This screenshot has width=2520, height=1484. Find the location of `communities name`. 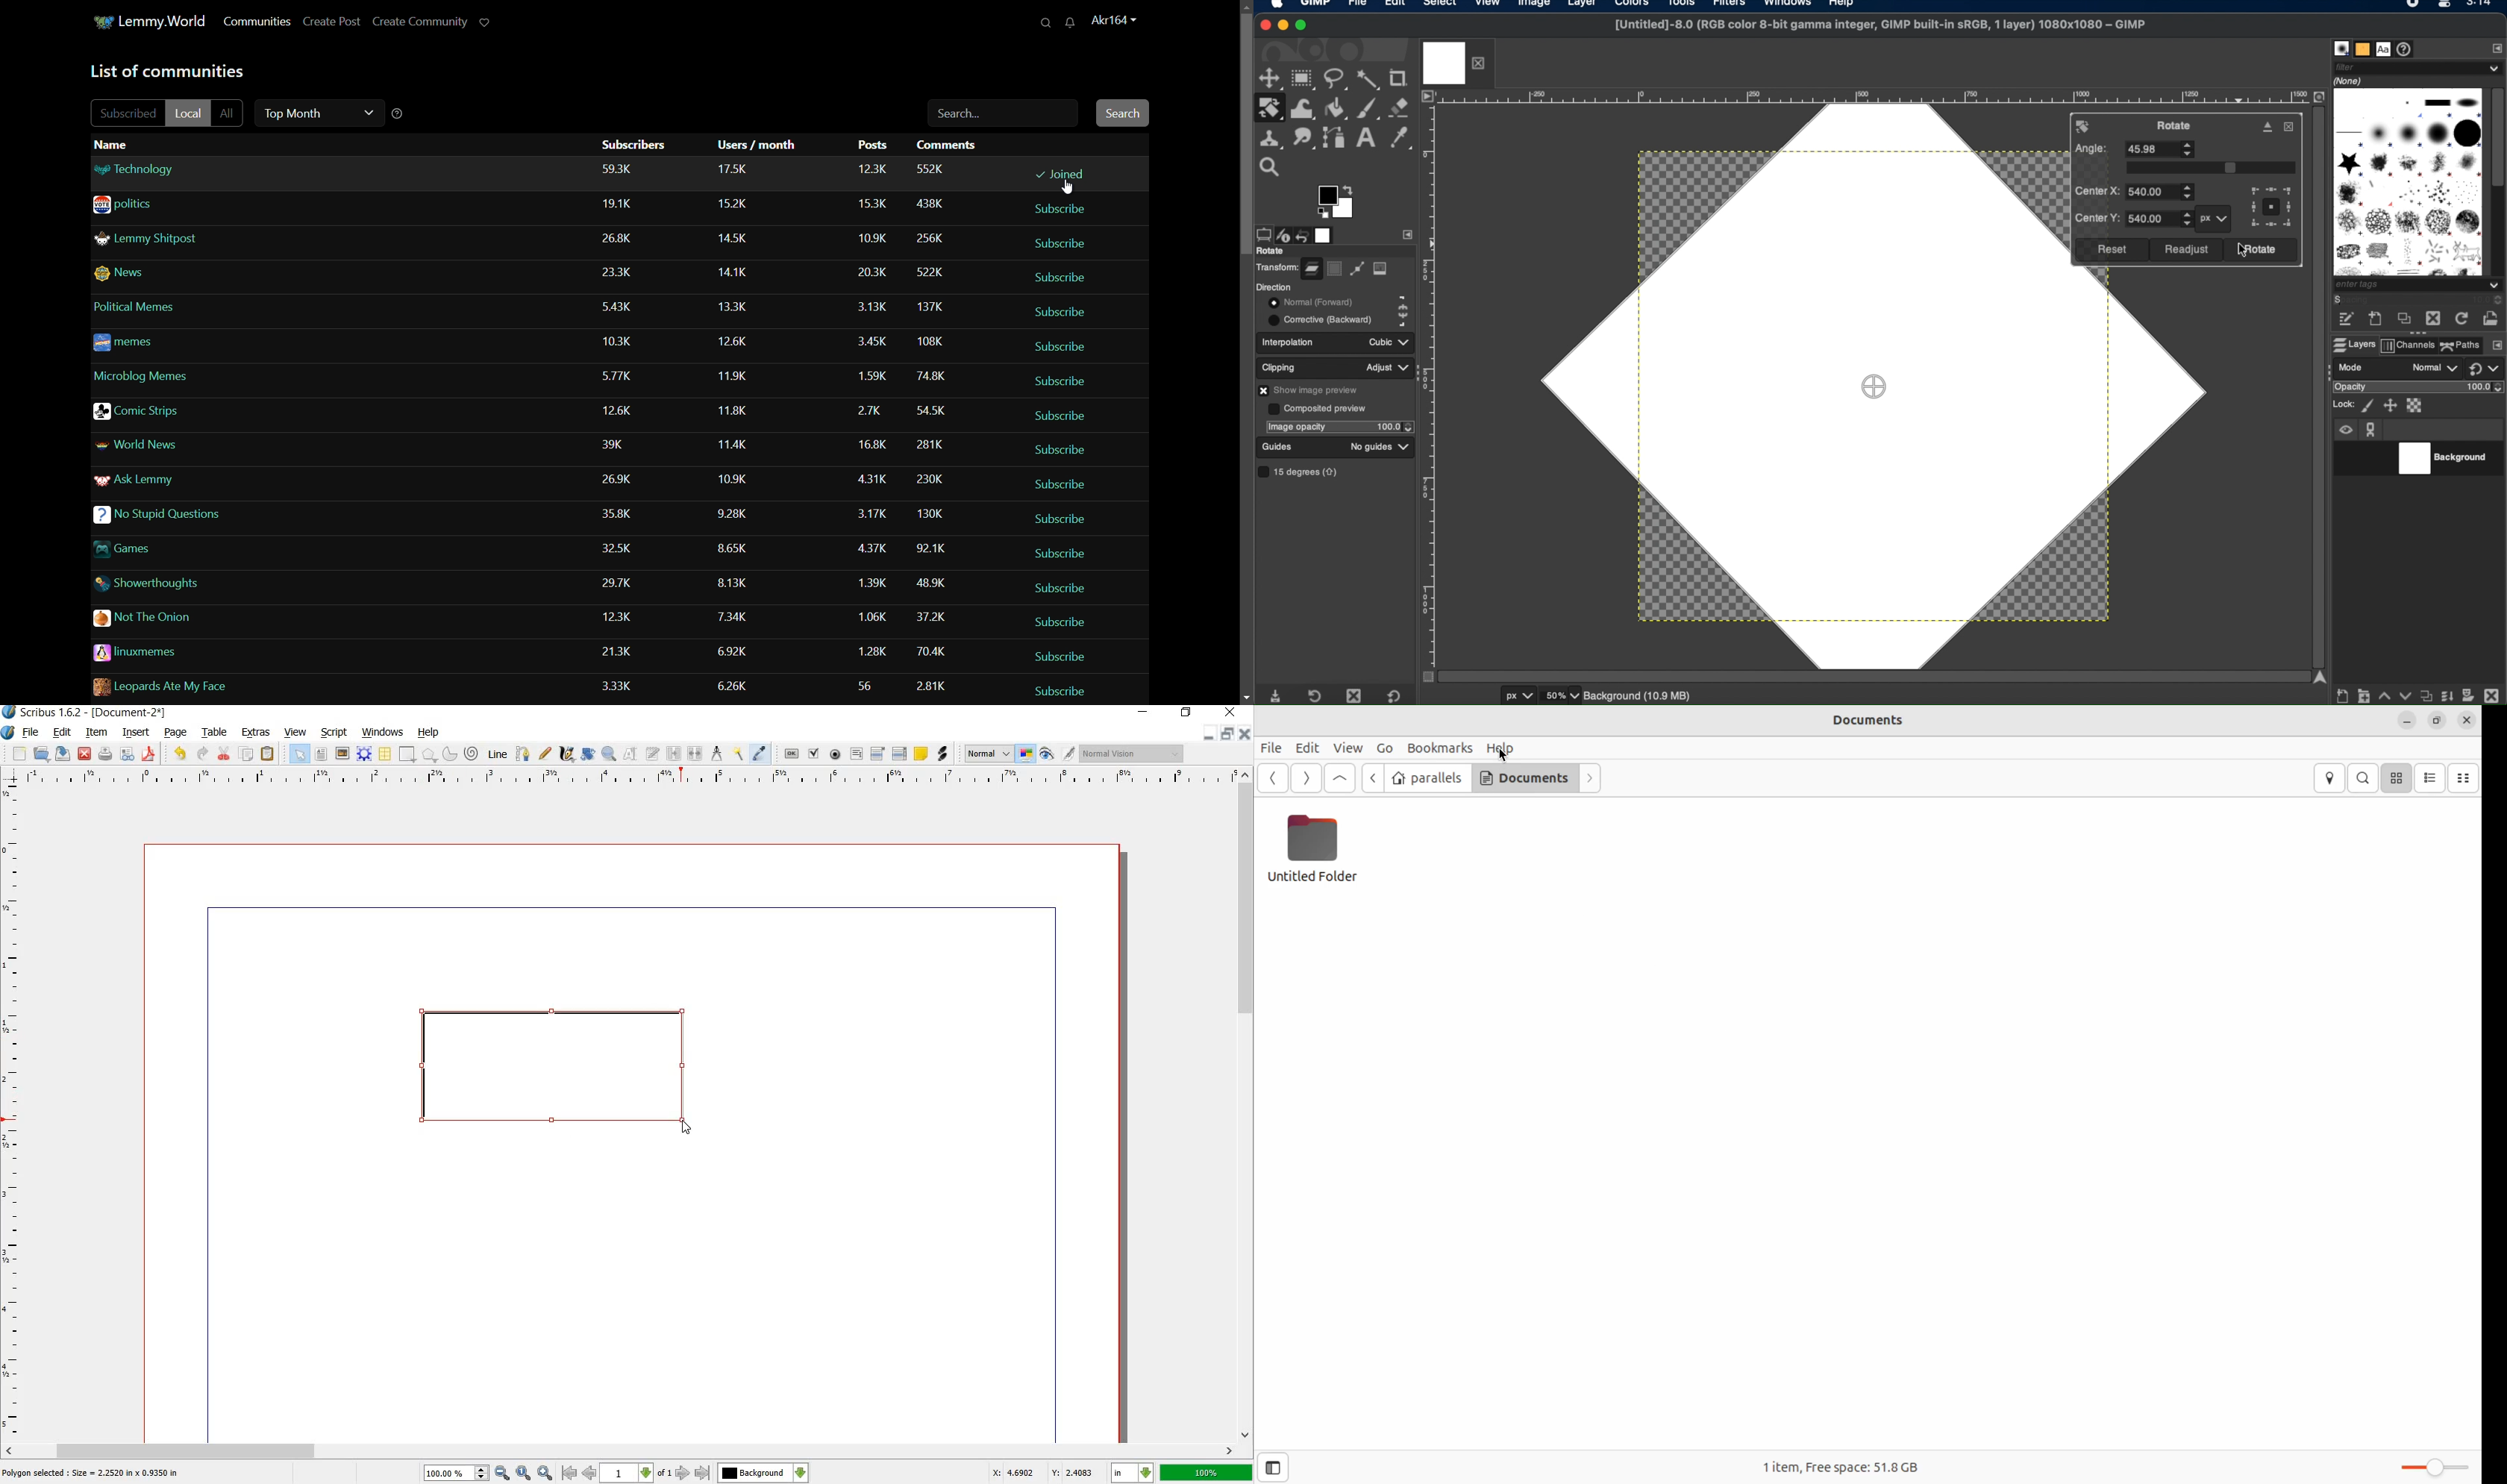

communities name is located at coordinates (206, 309).